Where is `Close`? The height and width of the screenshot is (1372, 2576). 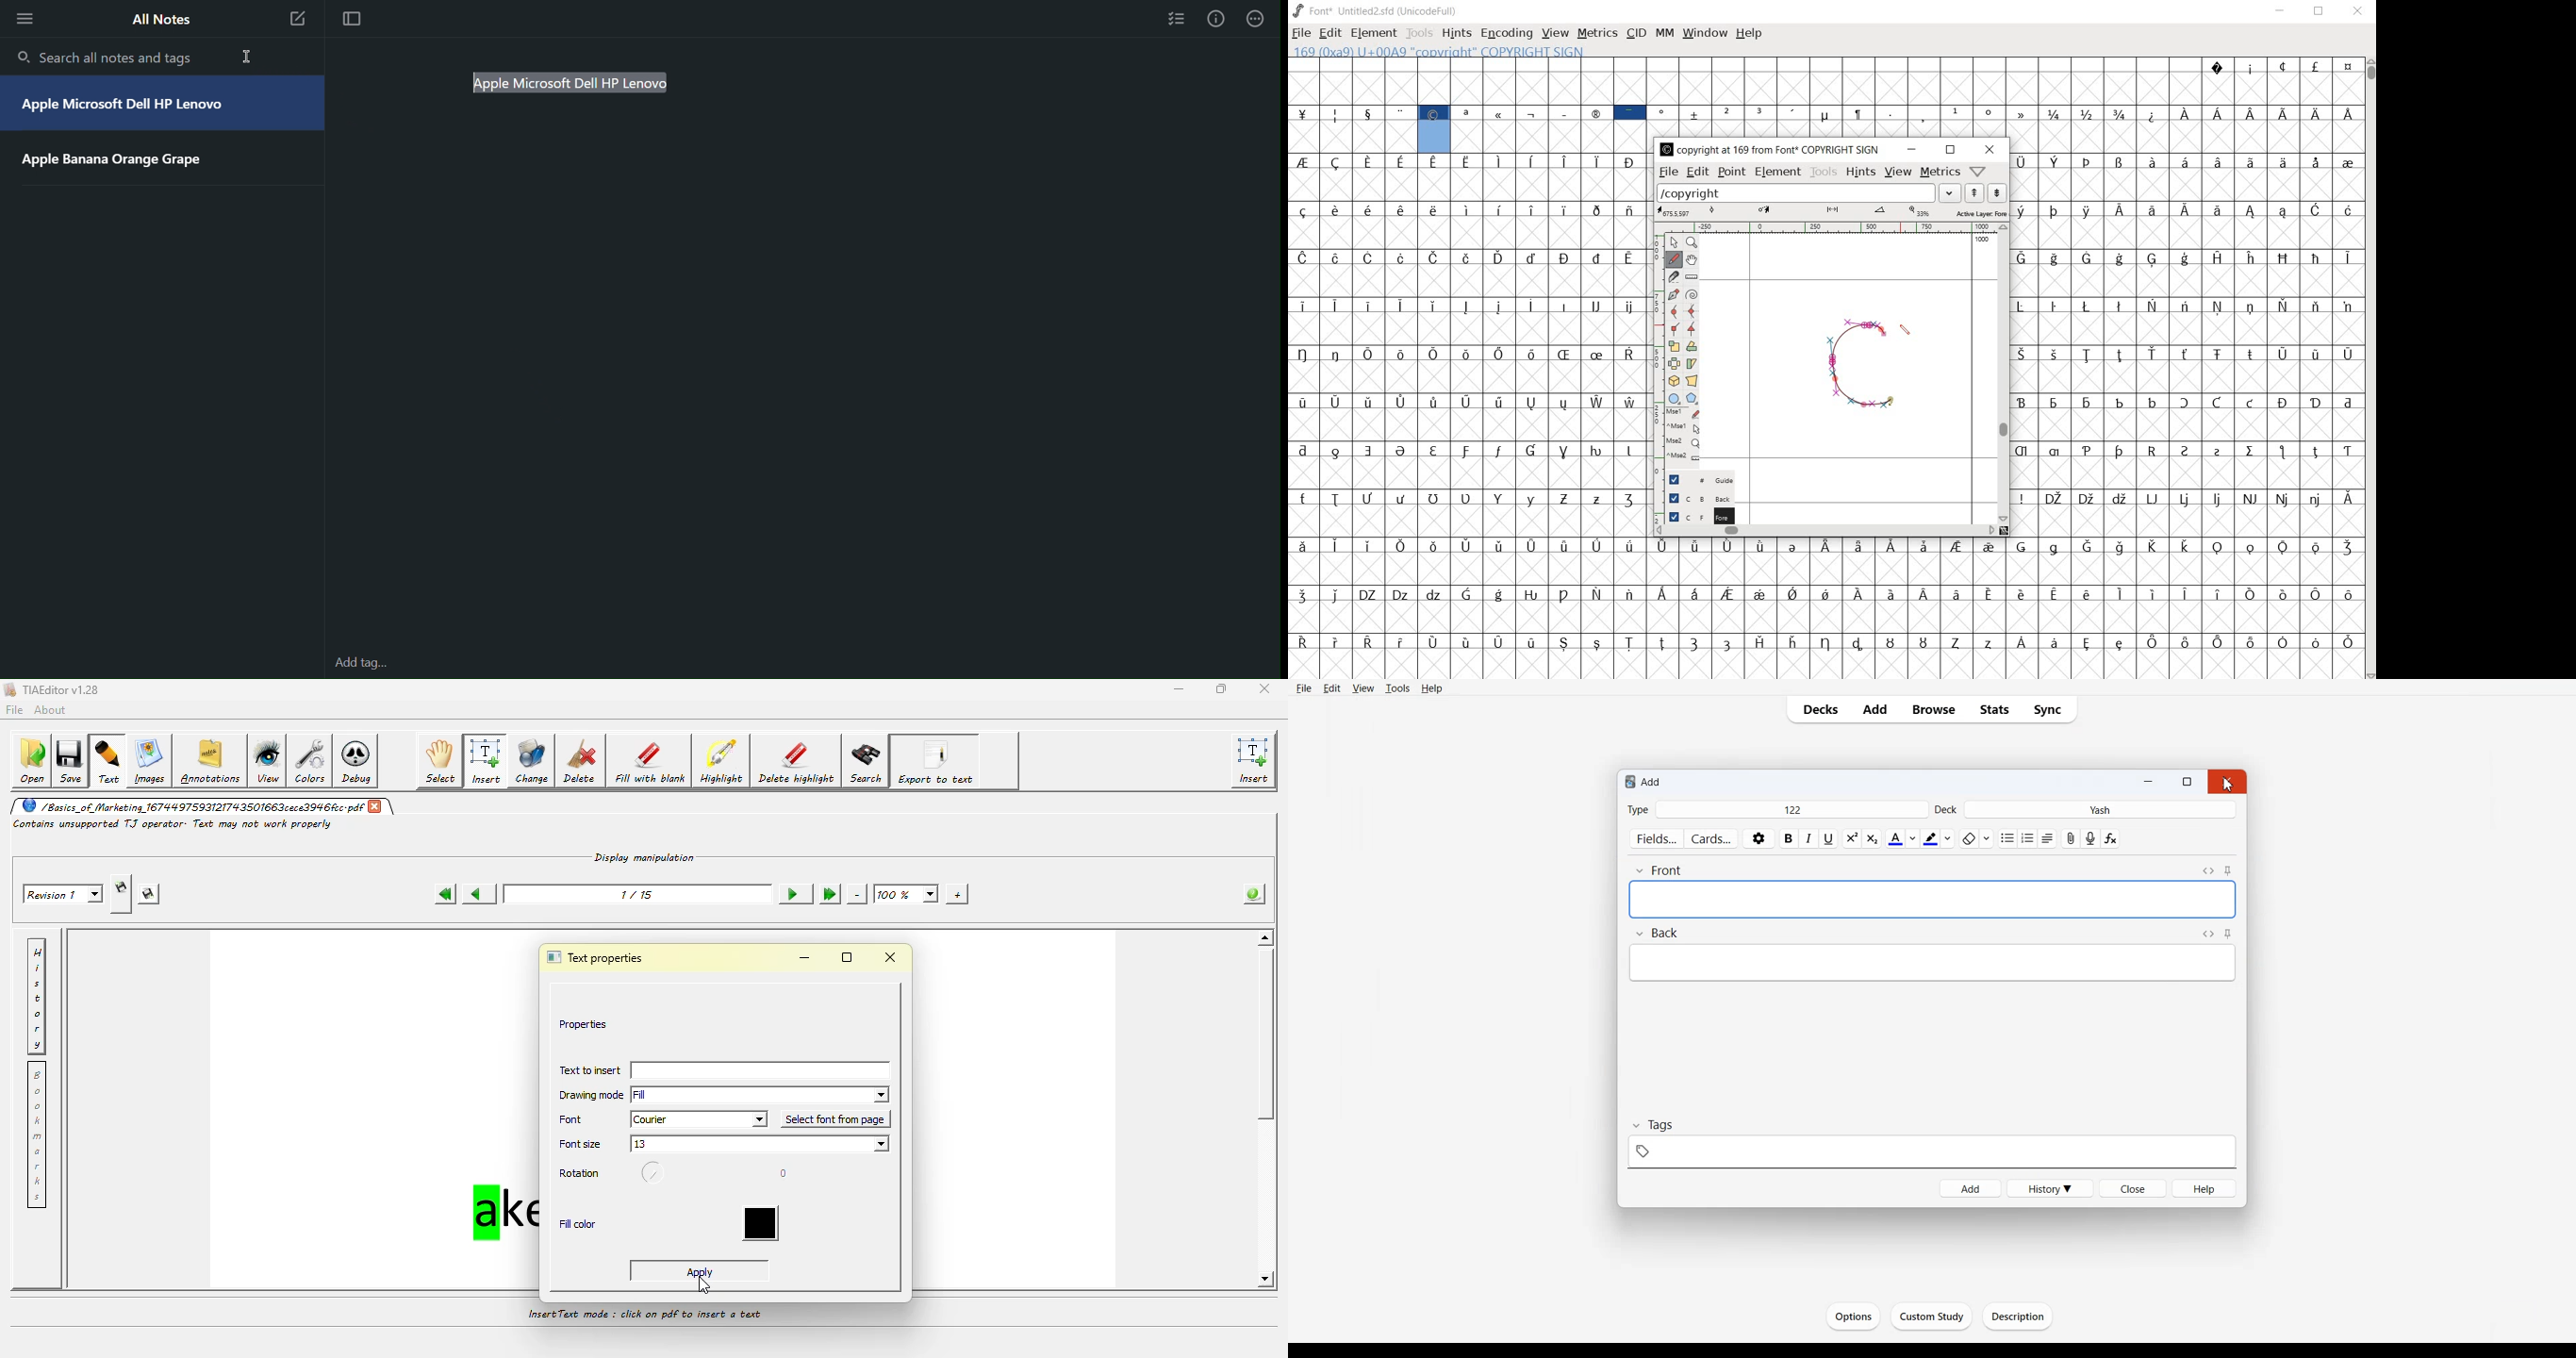
Close is located at coordinates (2132, 1187).